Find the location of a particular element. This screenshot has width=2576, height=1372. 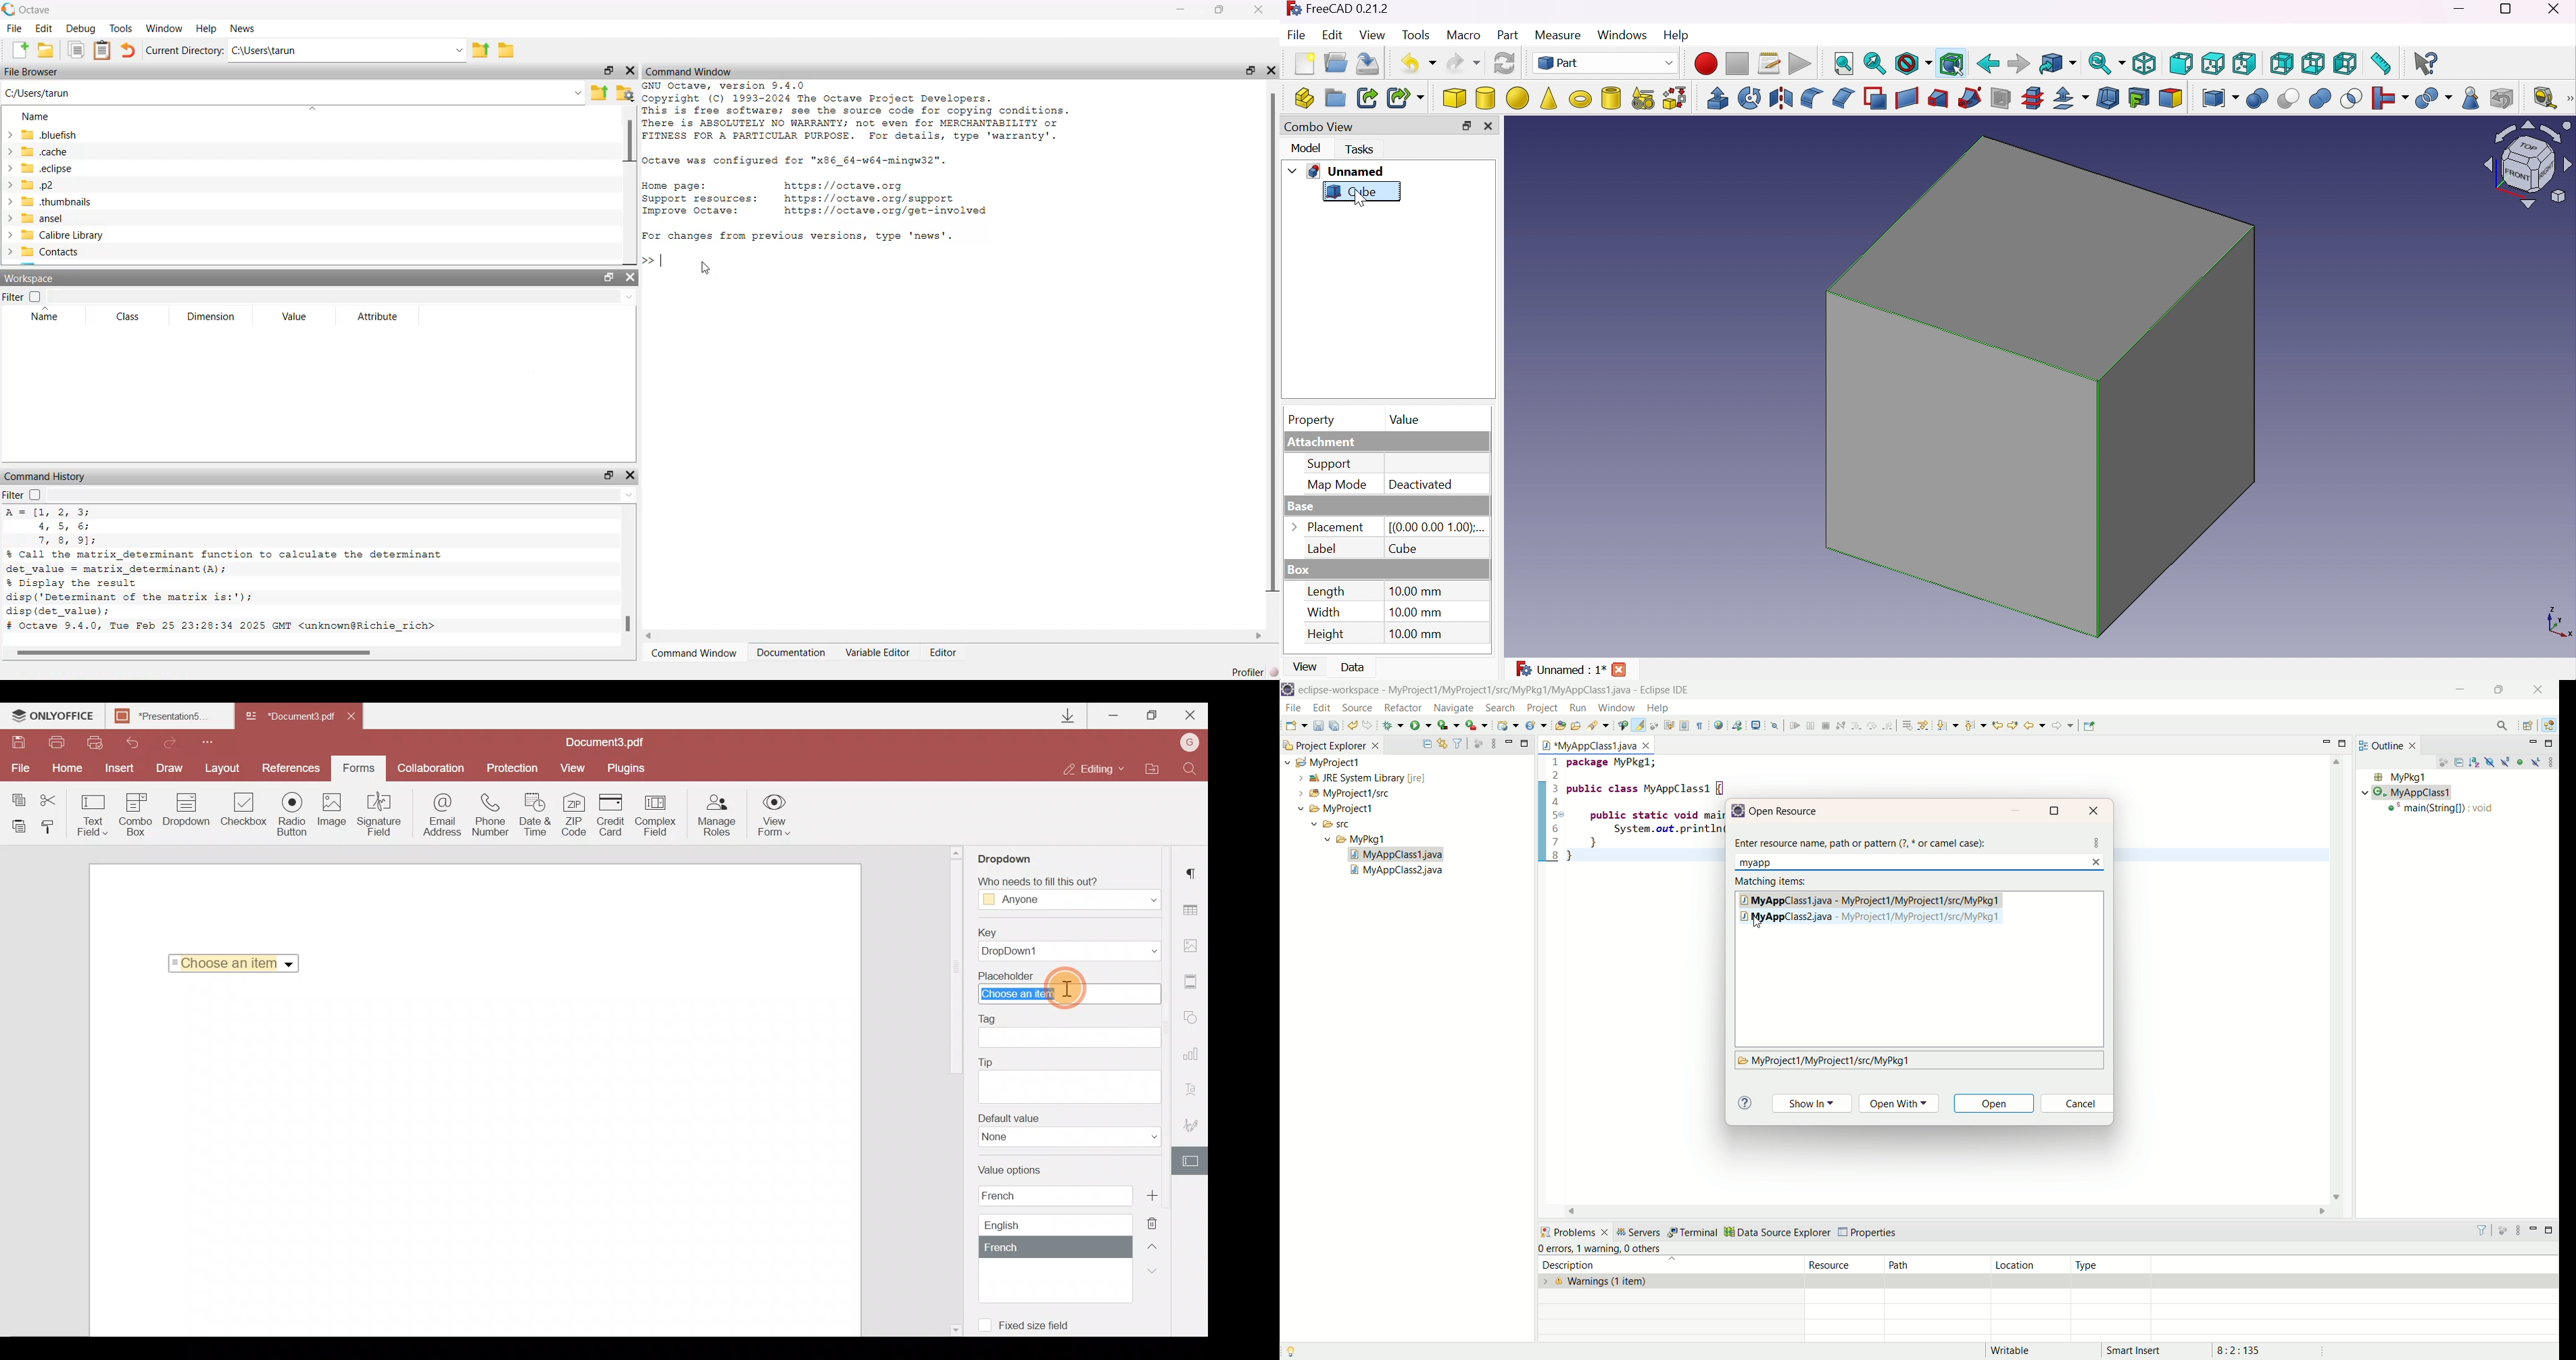

minimize is located at coordinates (2329, 741).